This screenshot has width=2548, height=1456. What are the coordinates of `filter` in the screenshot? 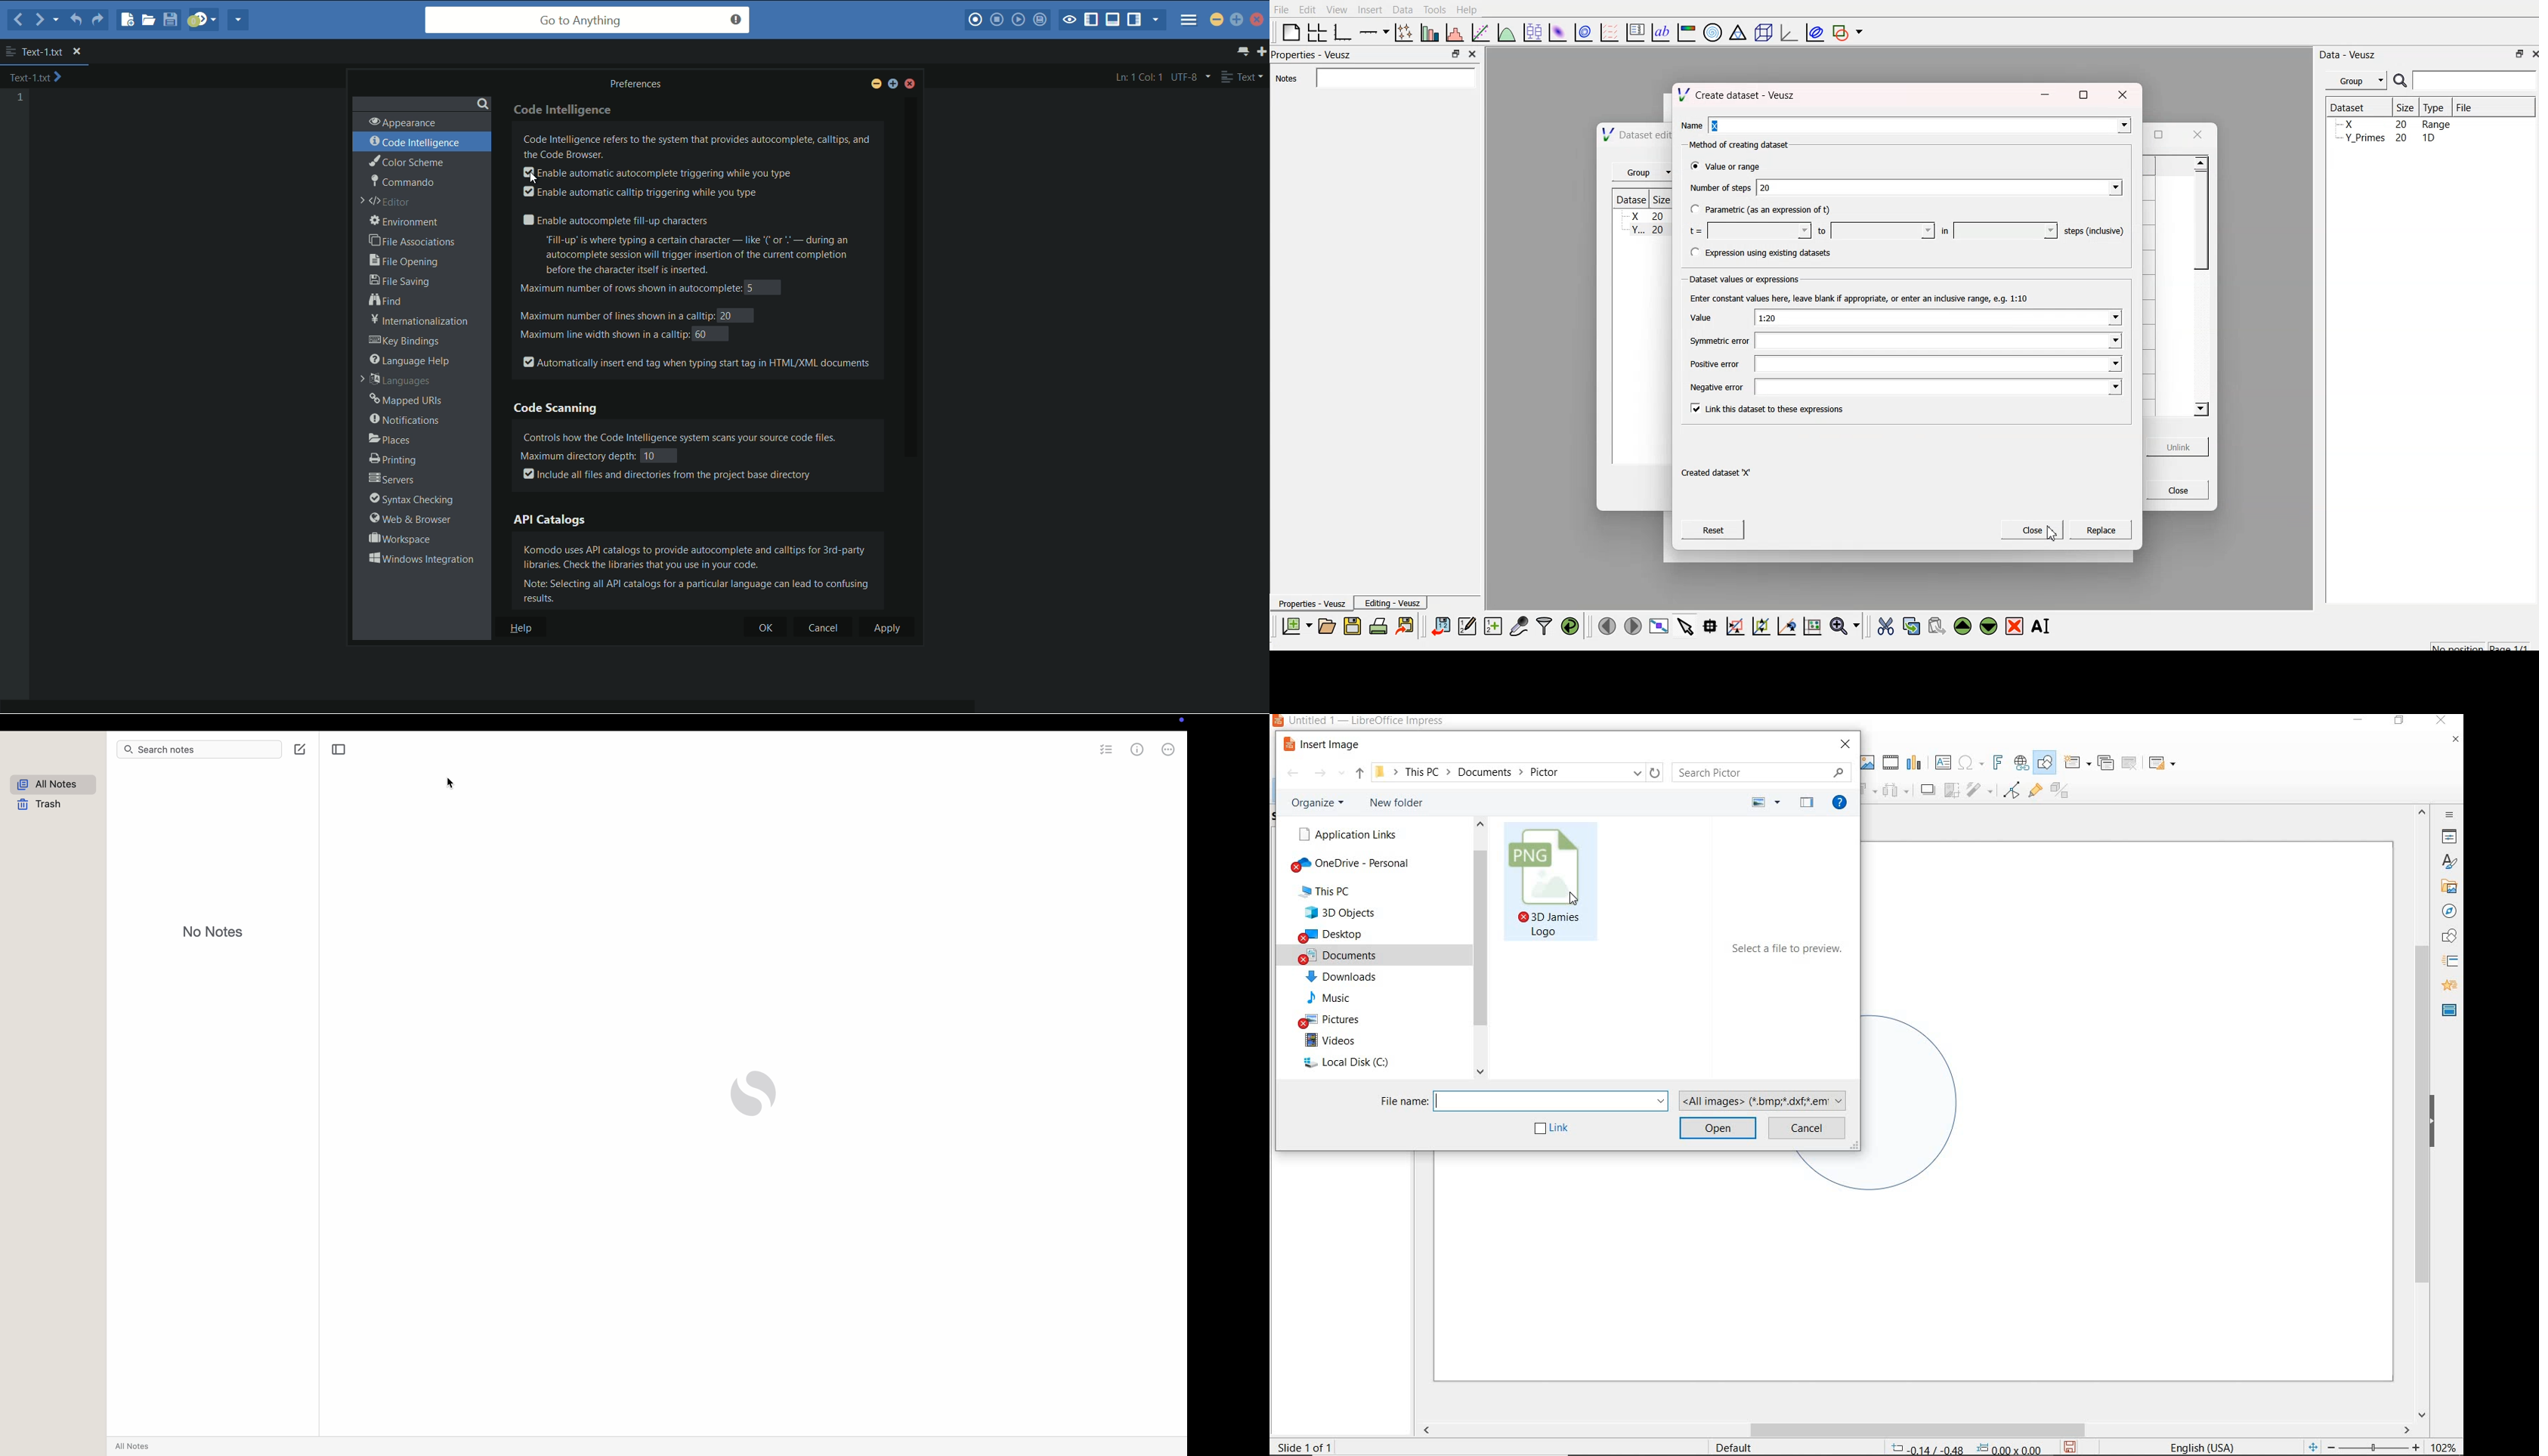 It's located at (1981, 788).